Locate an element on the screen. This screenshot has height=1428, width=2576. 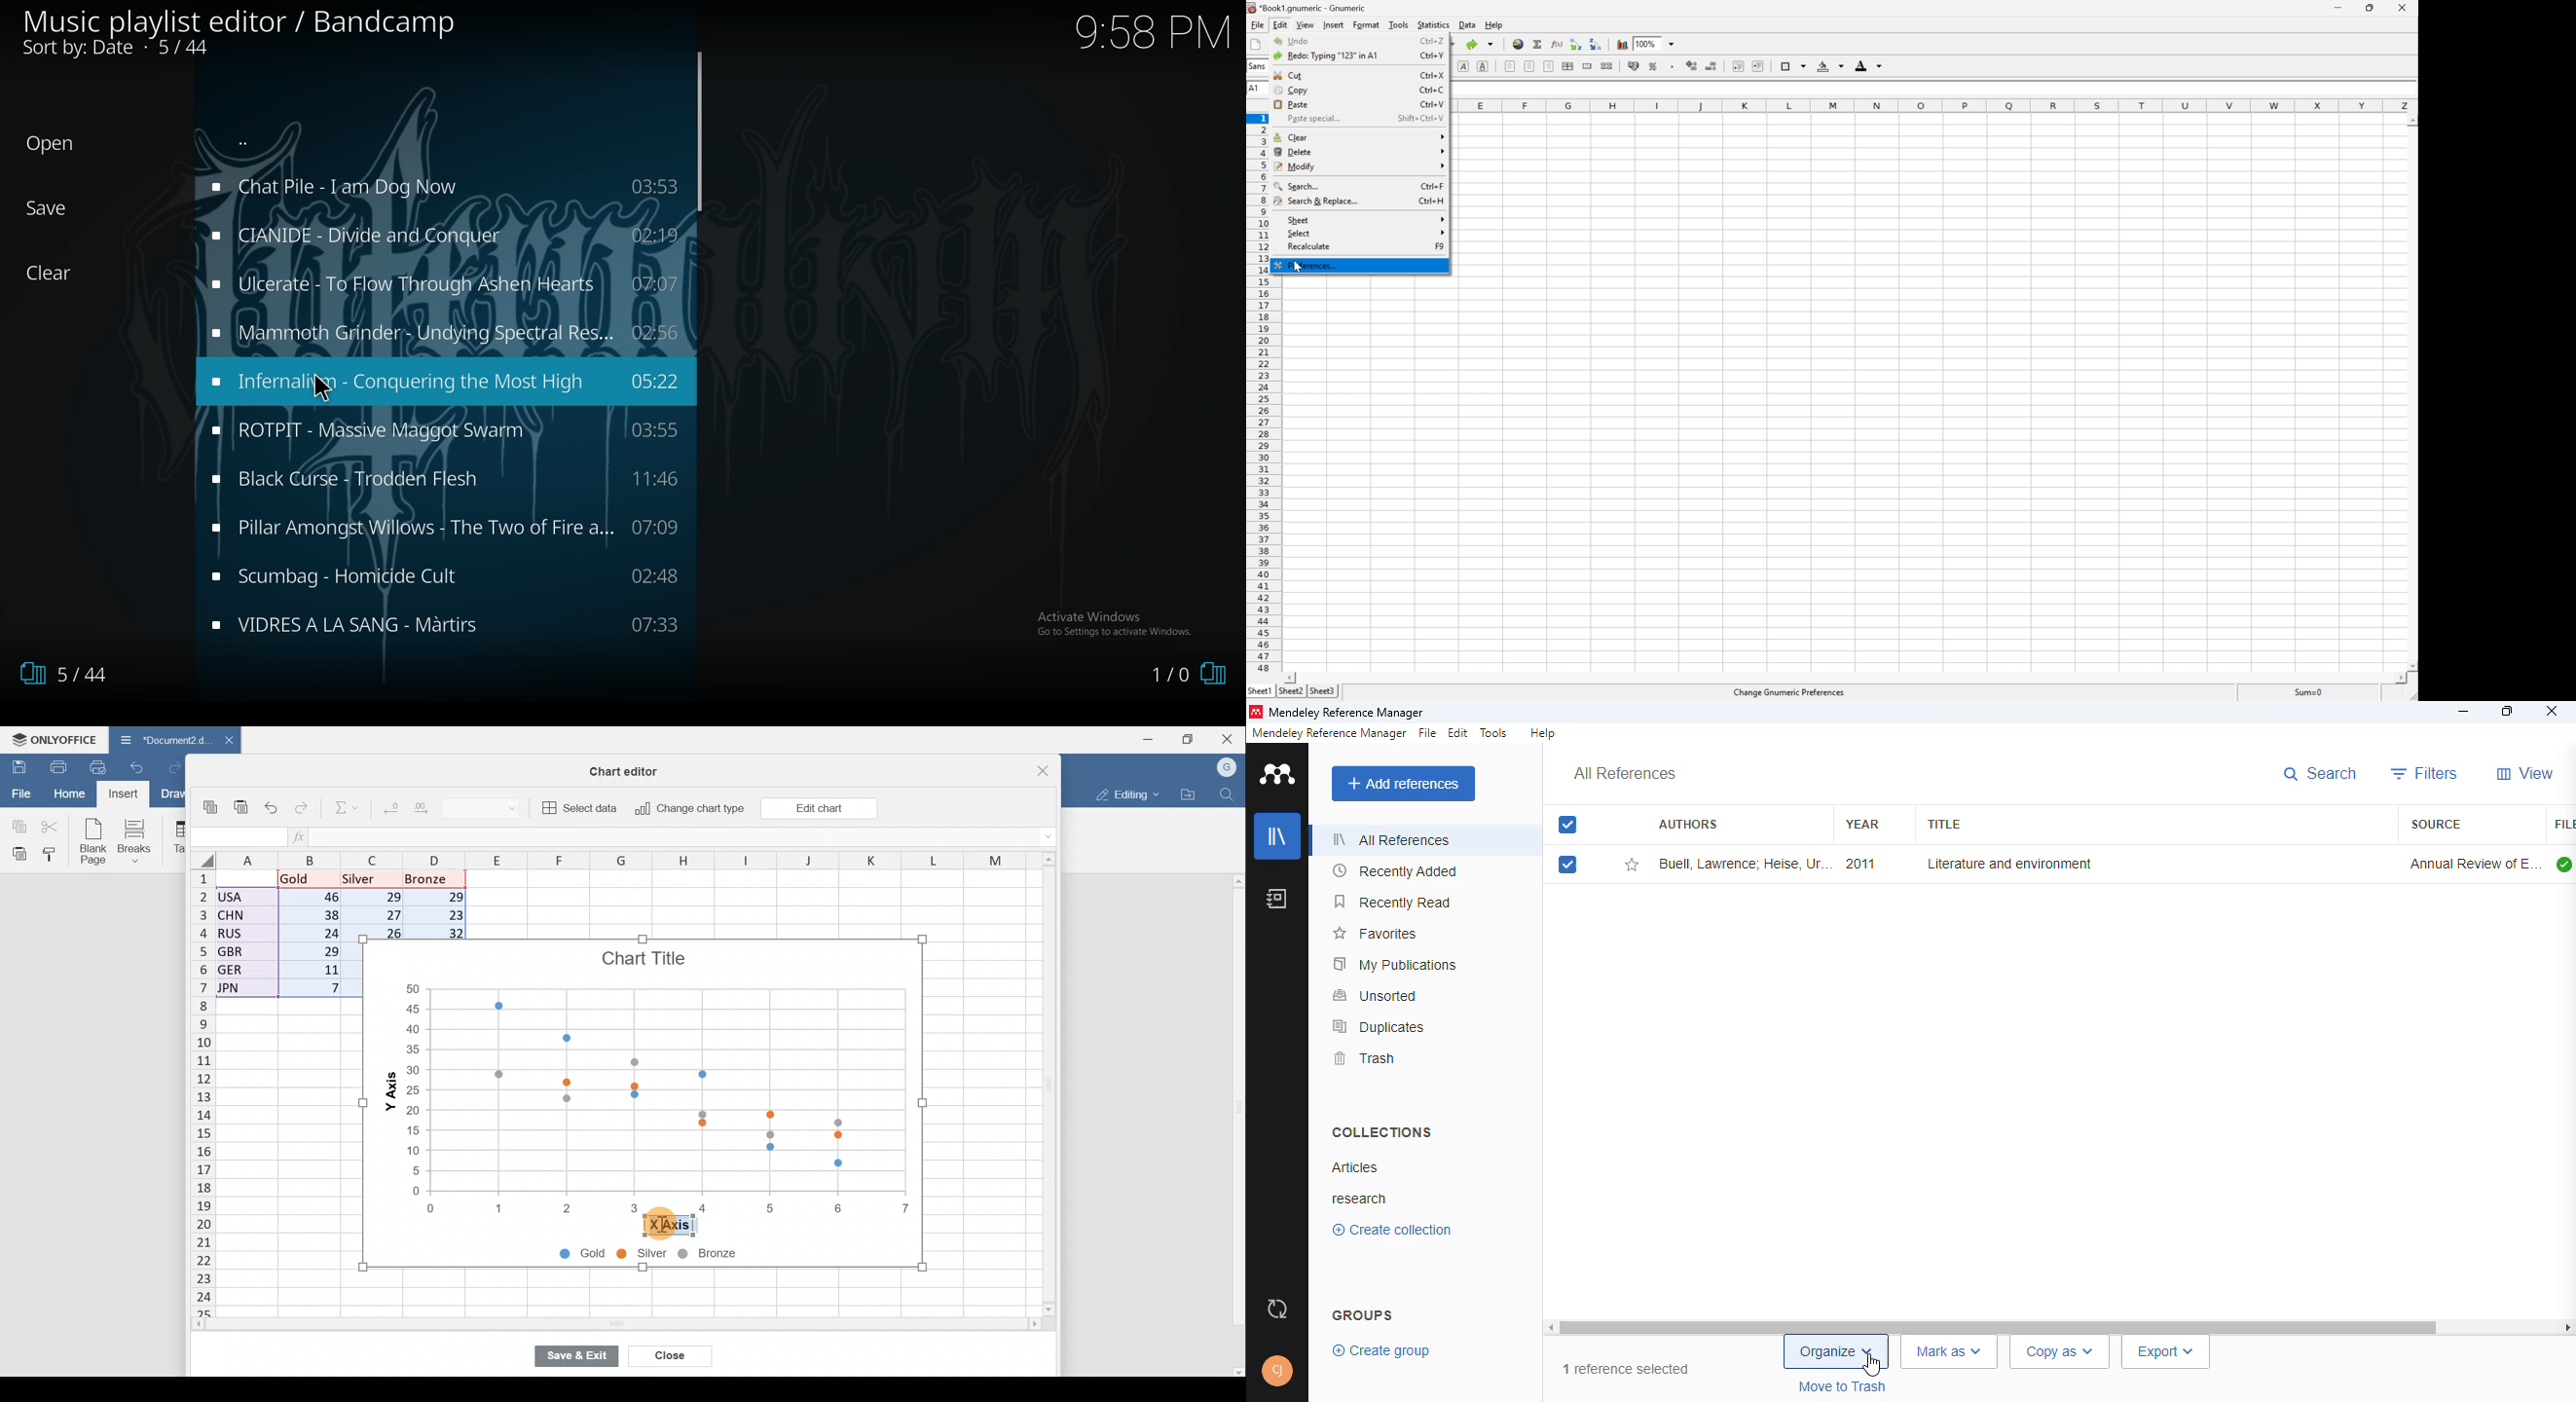
Editing mode is located at coordinates (1124, 794).